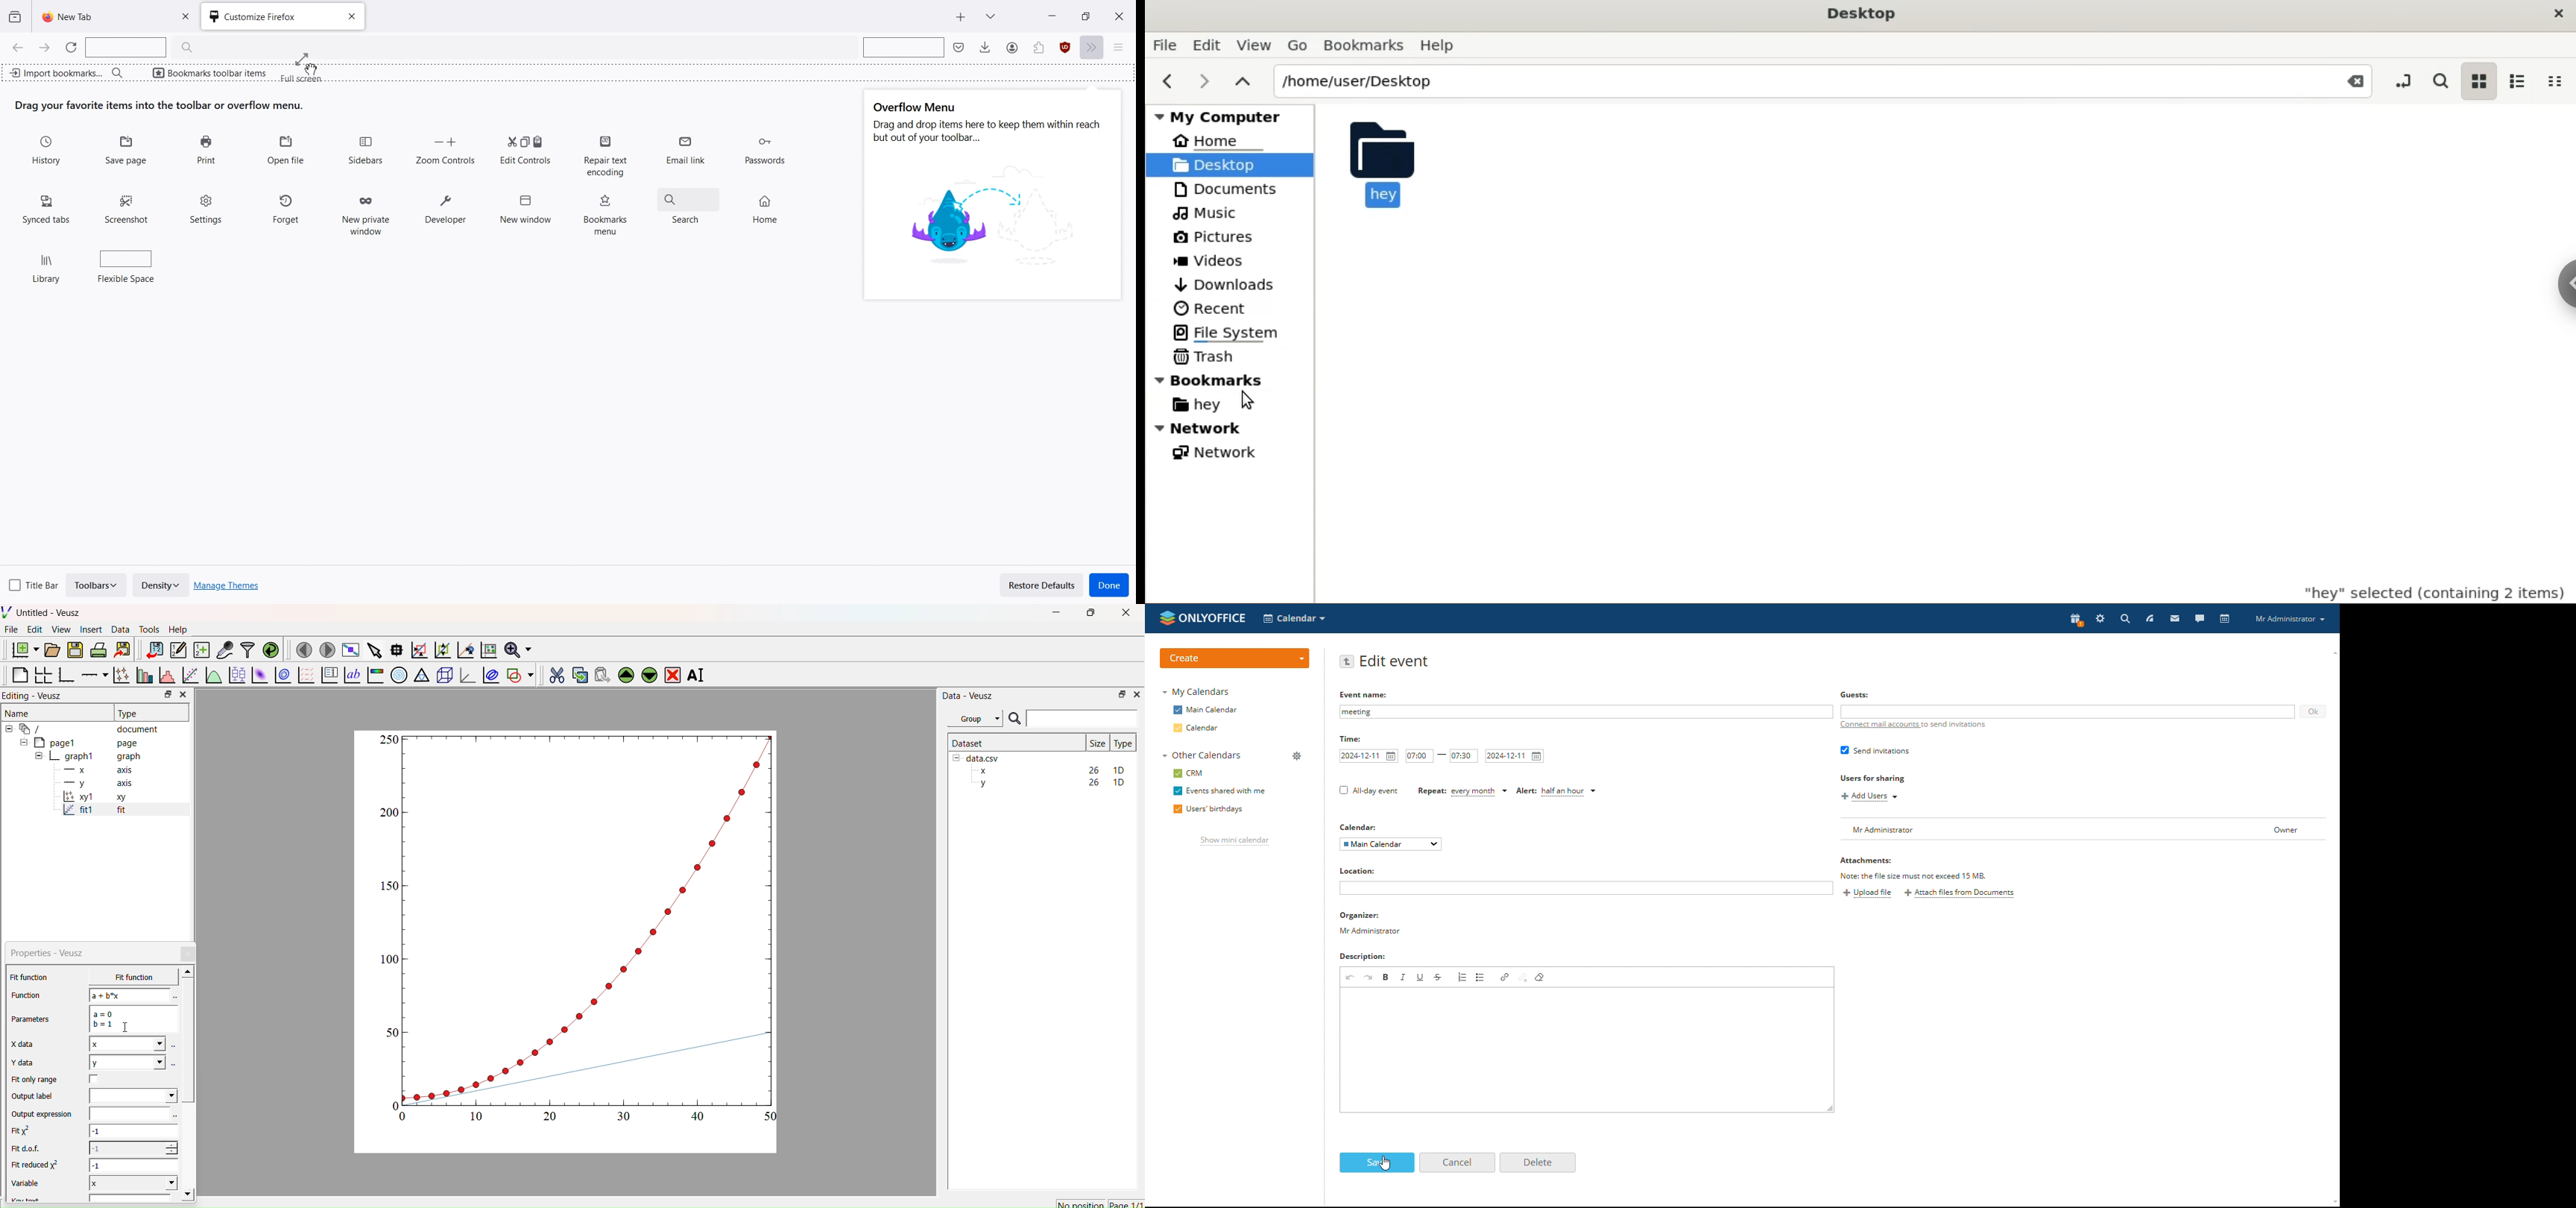 The height and width of the screenshot is (1232, 2576). I want to click on Density, so click(160, 585).